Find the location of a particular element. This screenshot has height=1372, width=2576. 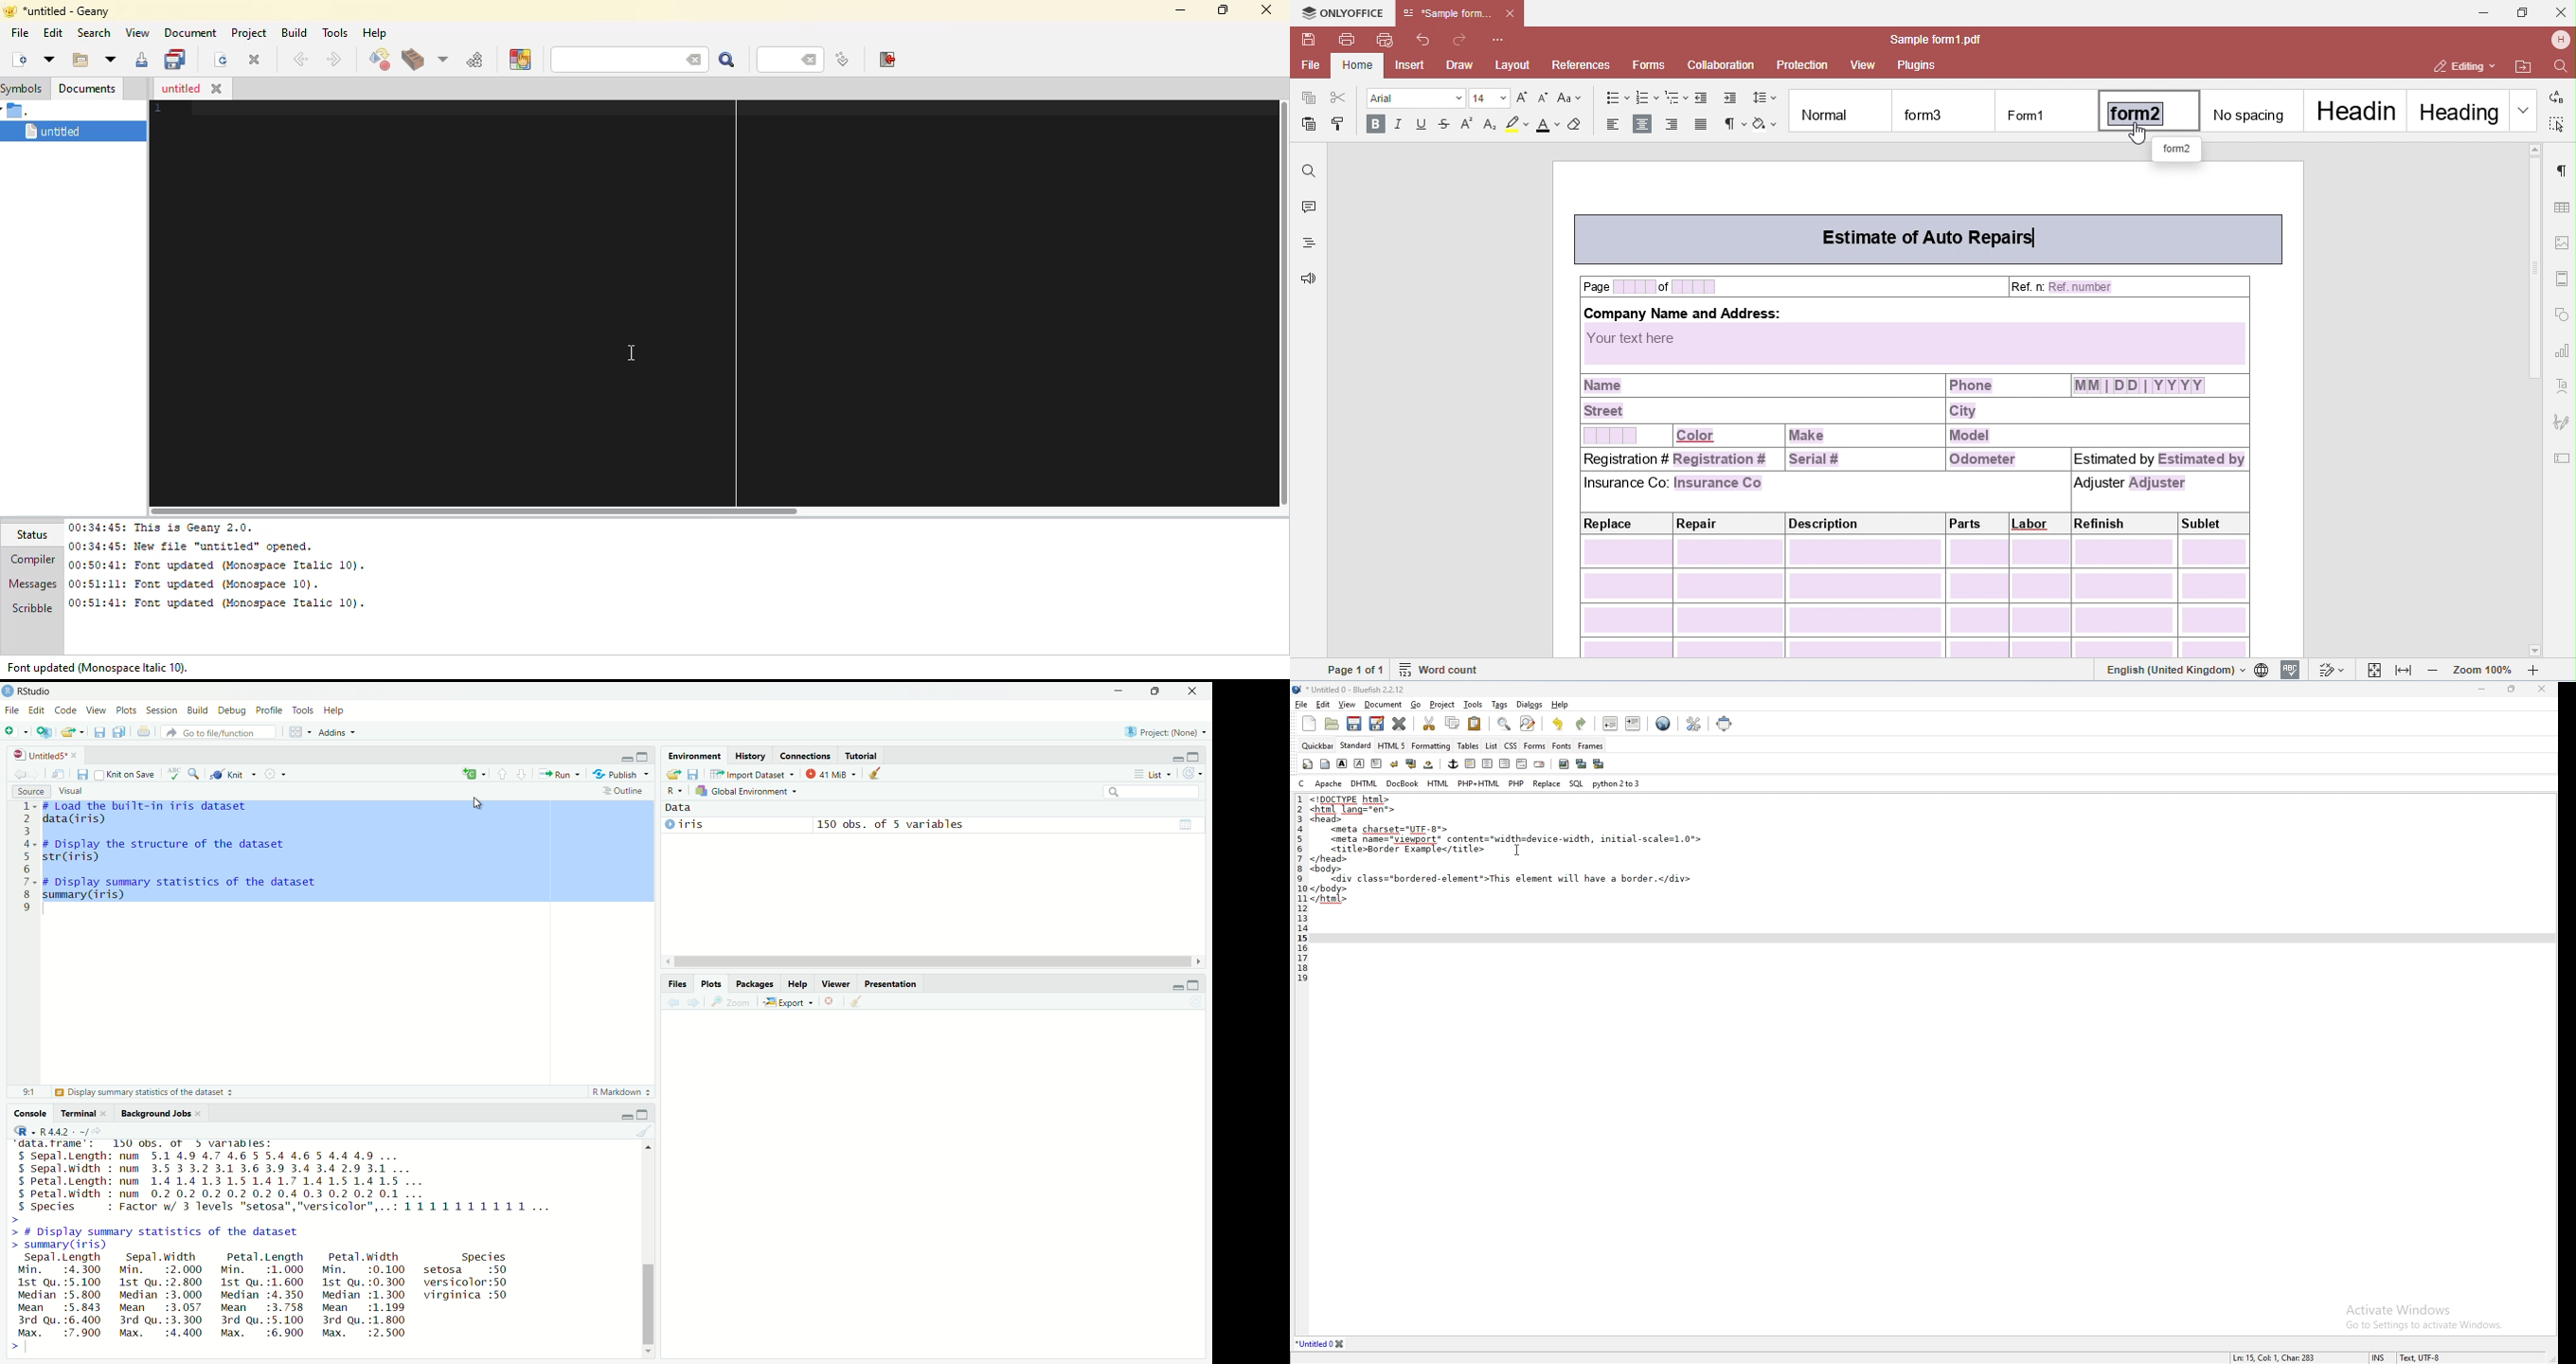

R is located at coordinates (675, 791).